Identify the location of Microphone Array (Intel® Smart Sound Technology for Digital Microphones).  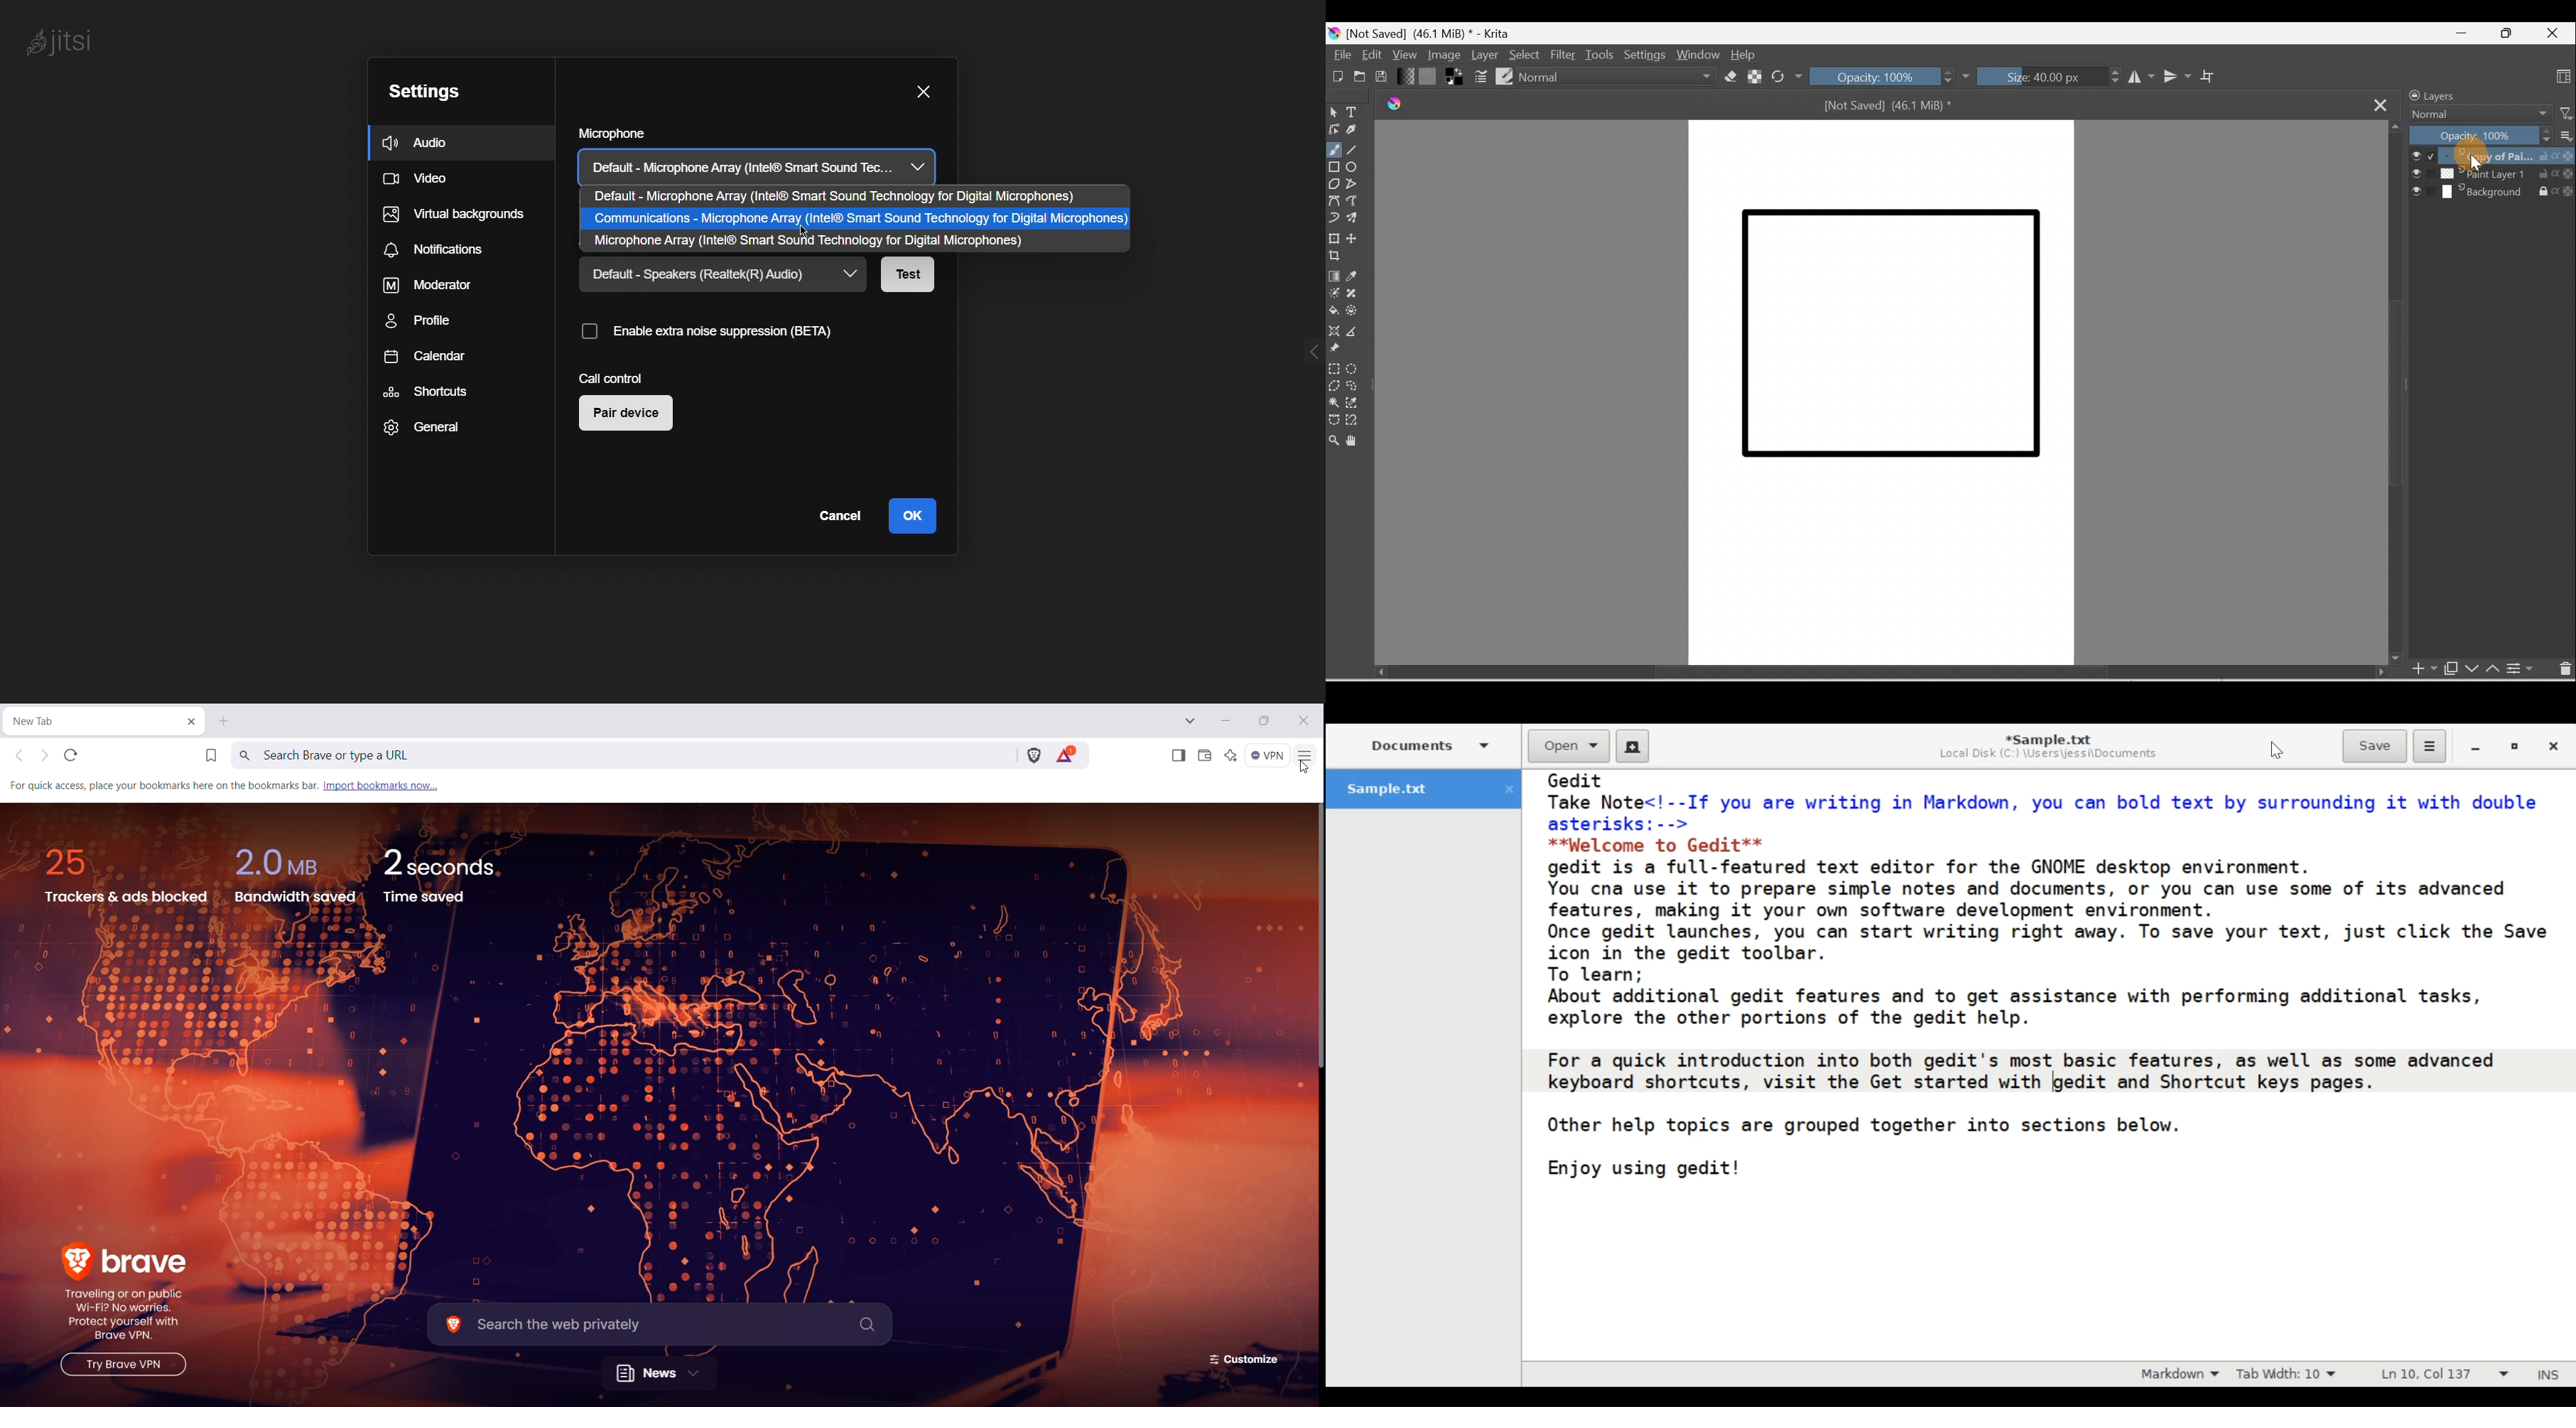
(830, 240).